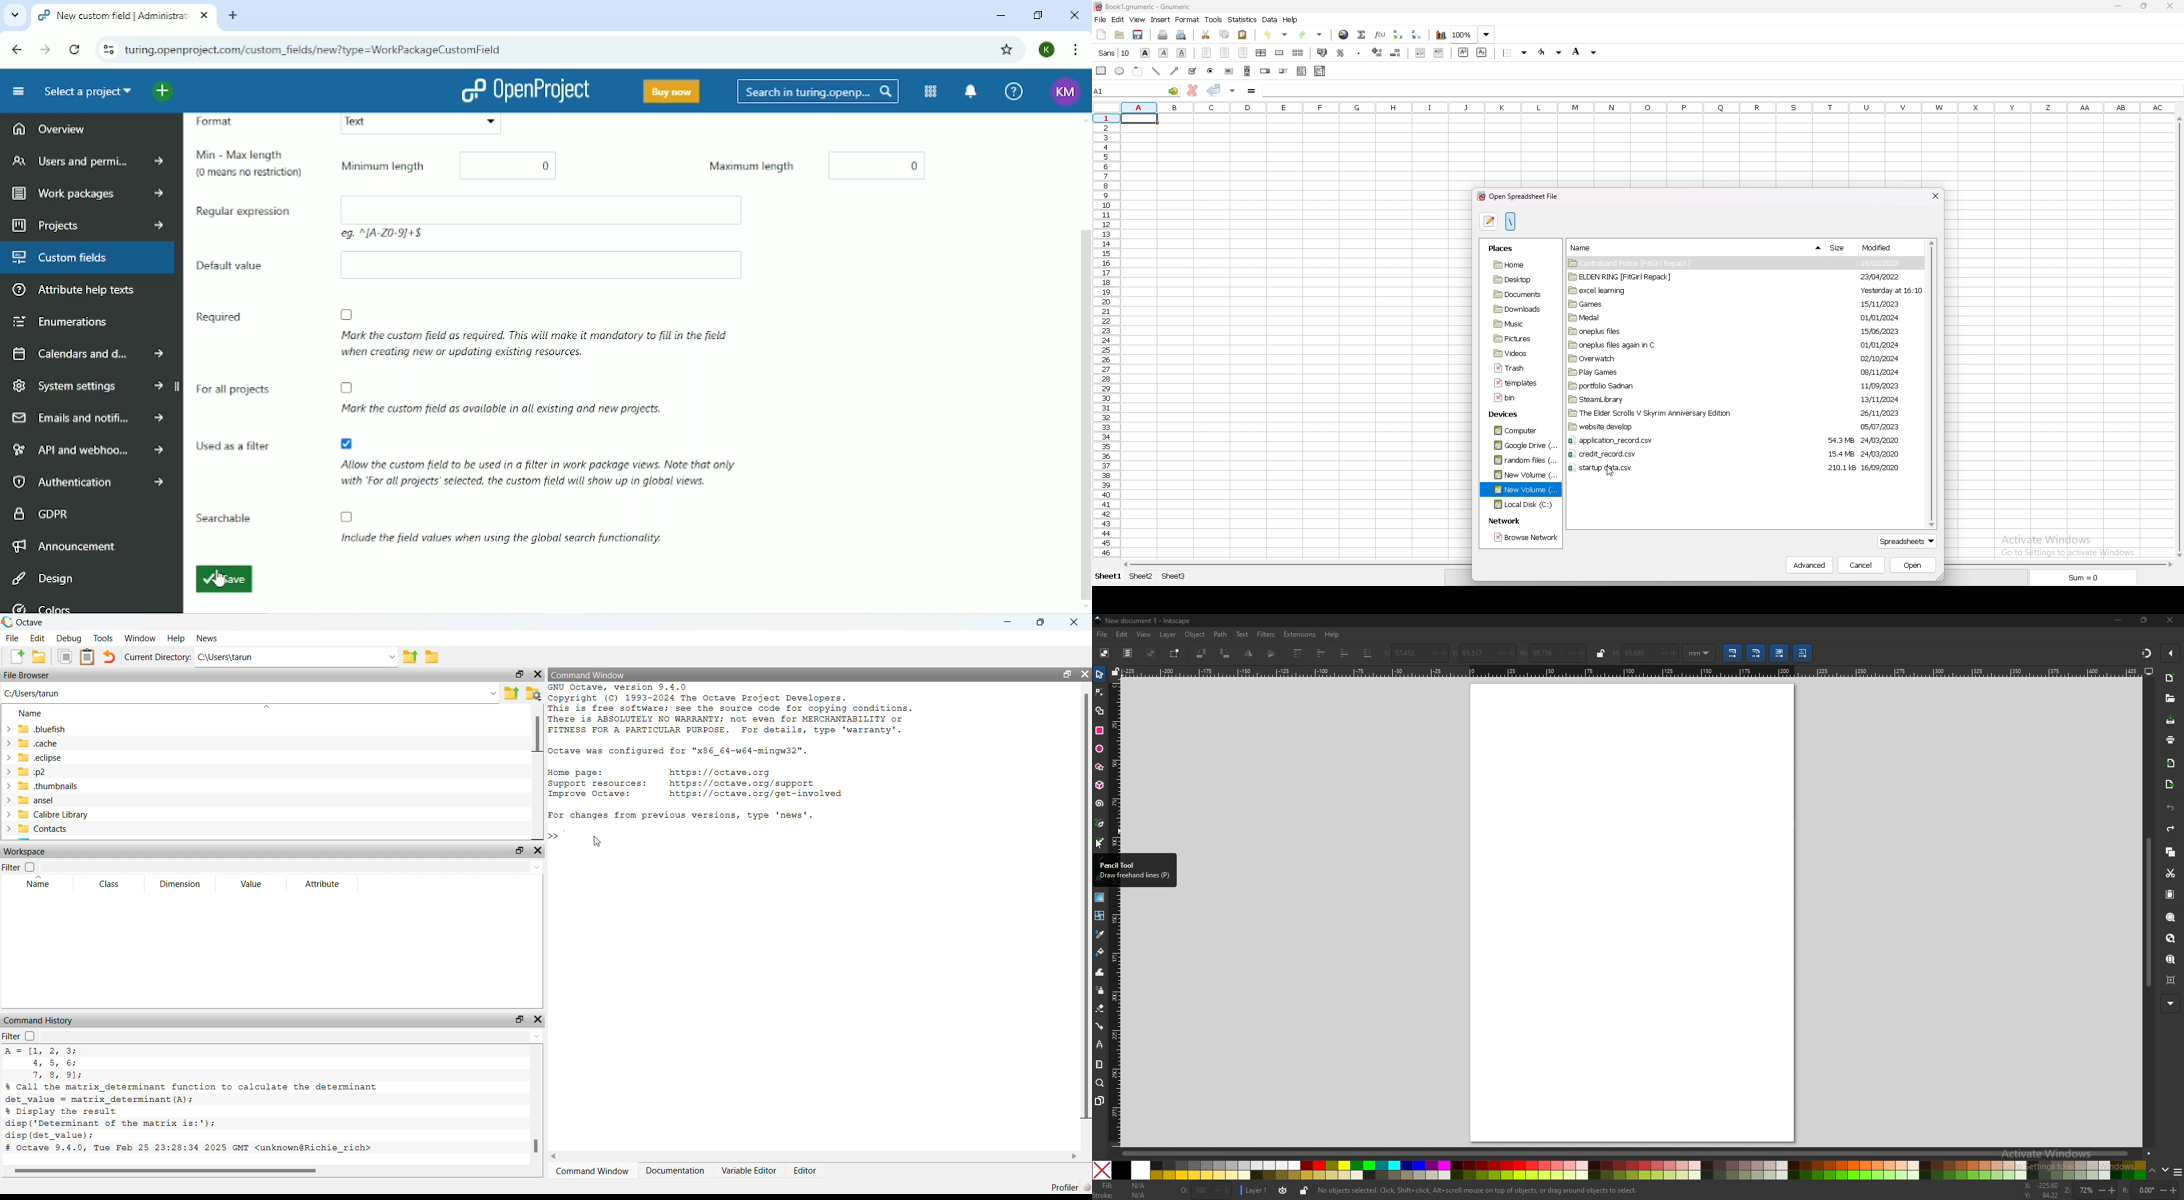 The height and width of the screenshot is (1204, 2184). Describe the element at coordinates (45, 49) in the screenshot. I see `Forward` at that location.